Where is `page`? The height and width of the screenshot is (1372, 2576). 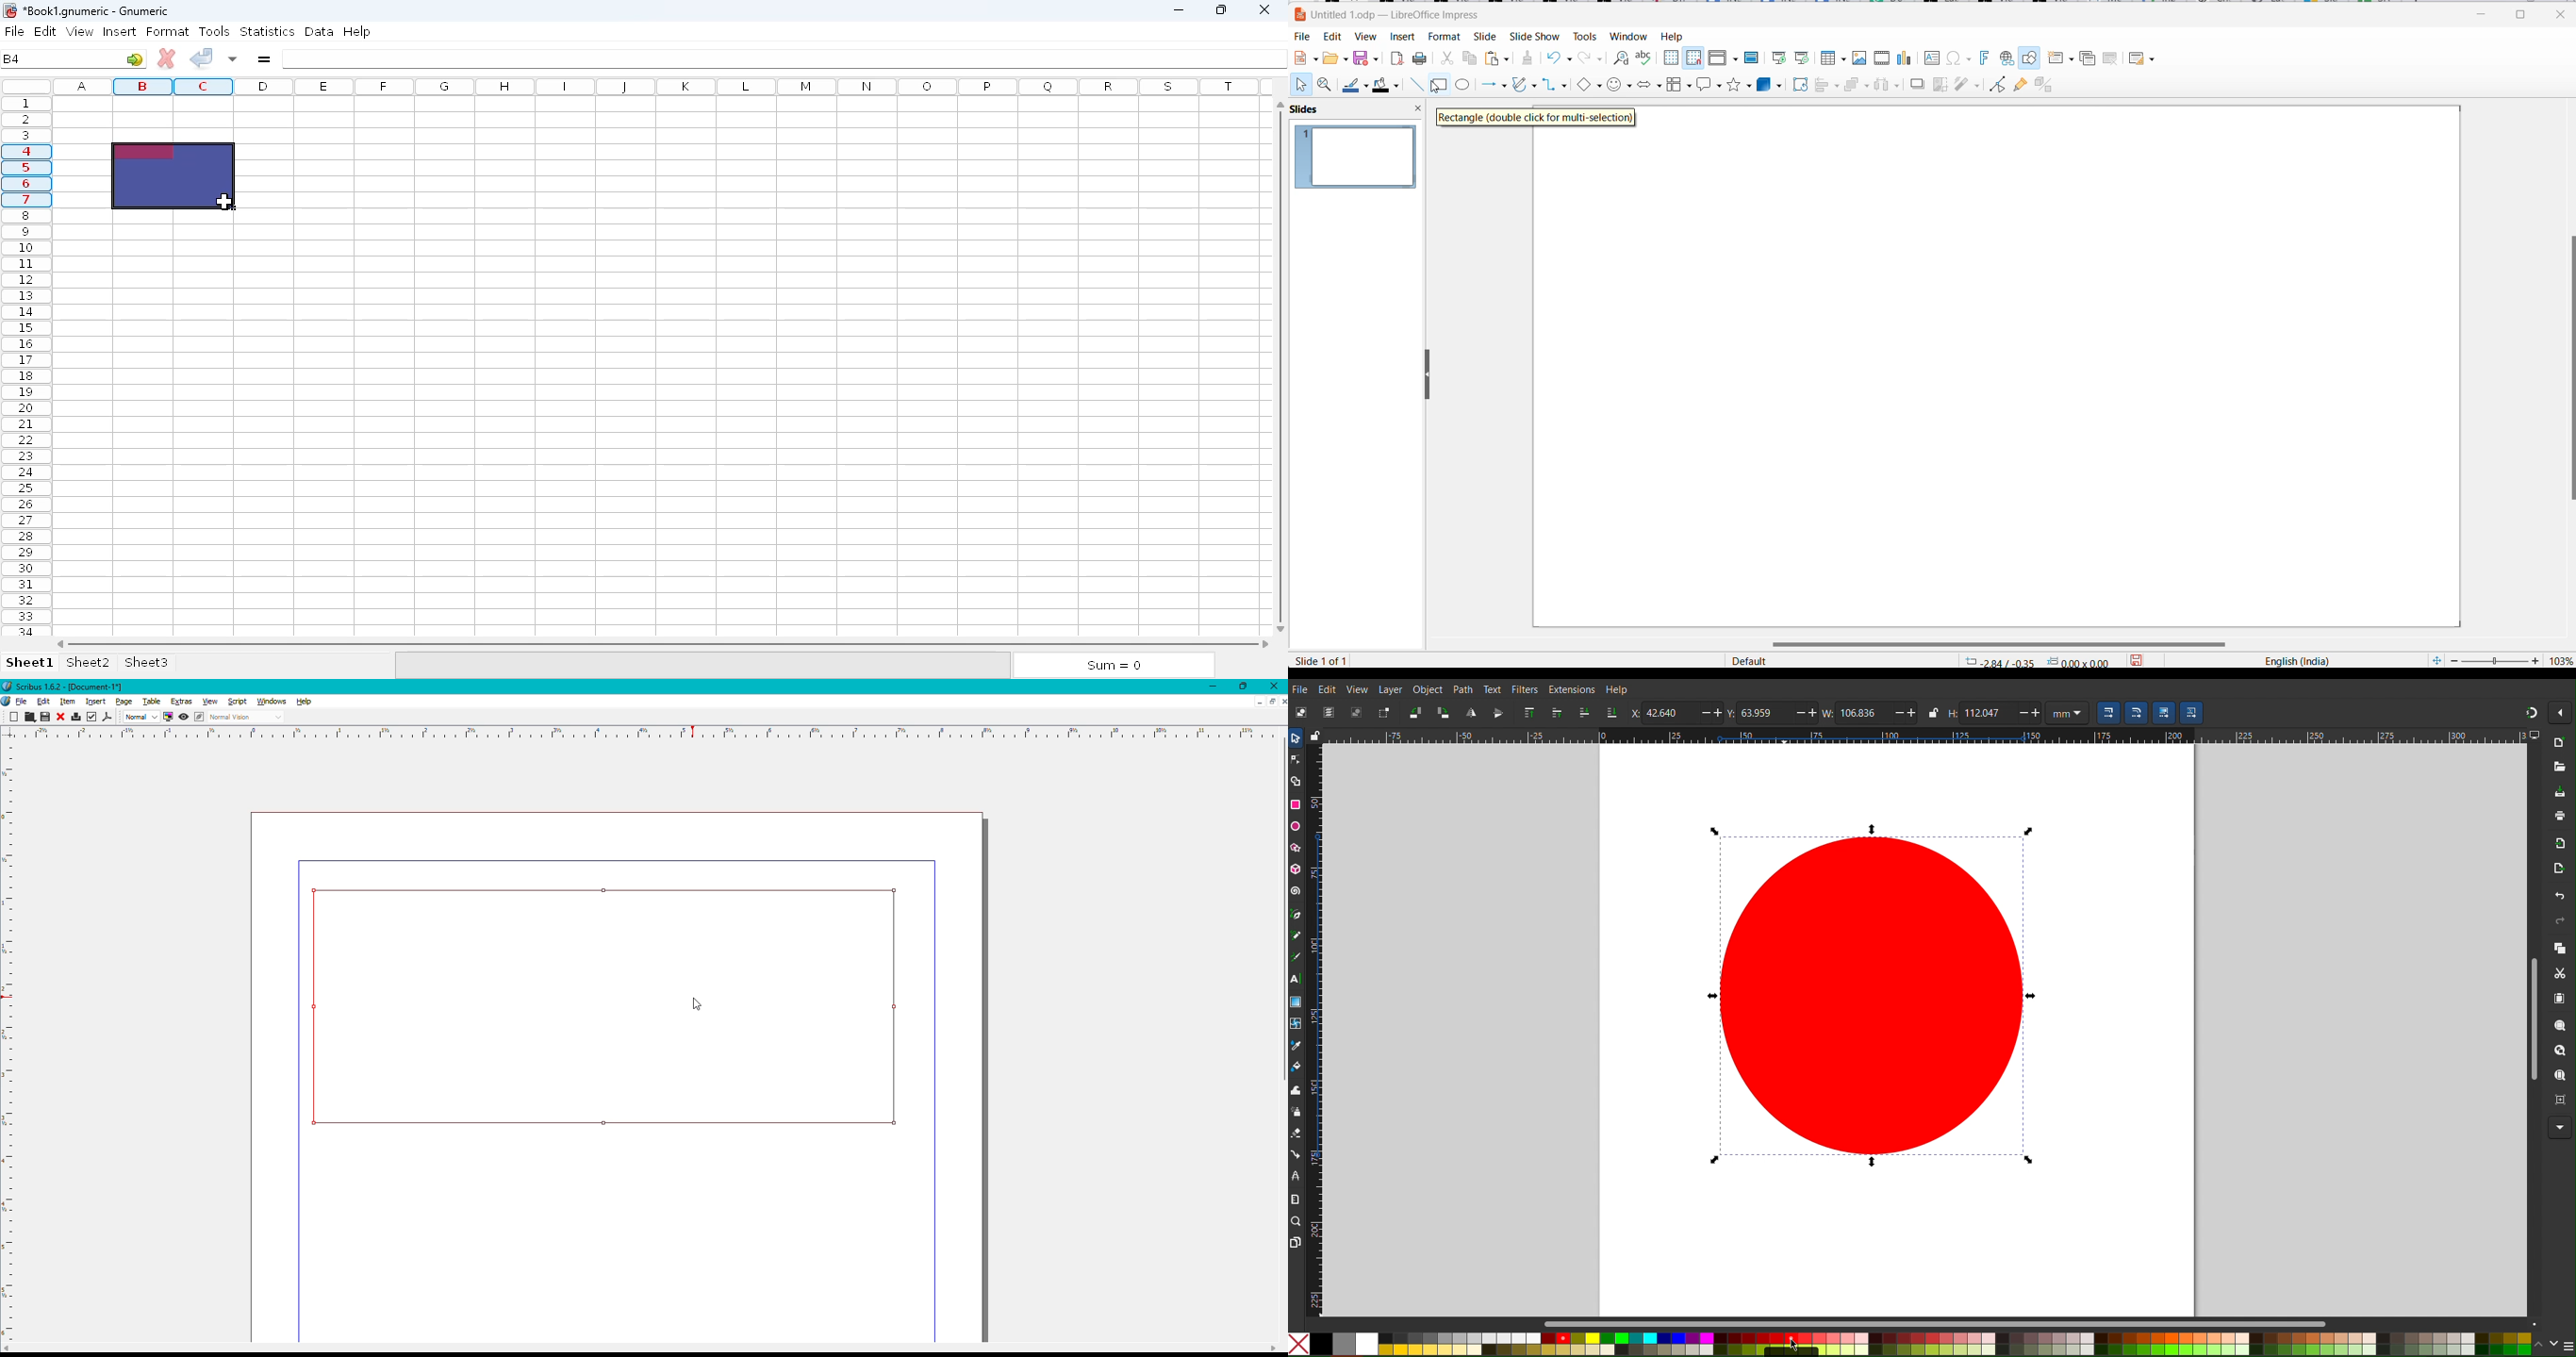
page is located at coordinates (1996, 367).